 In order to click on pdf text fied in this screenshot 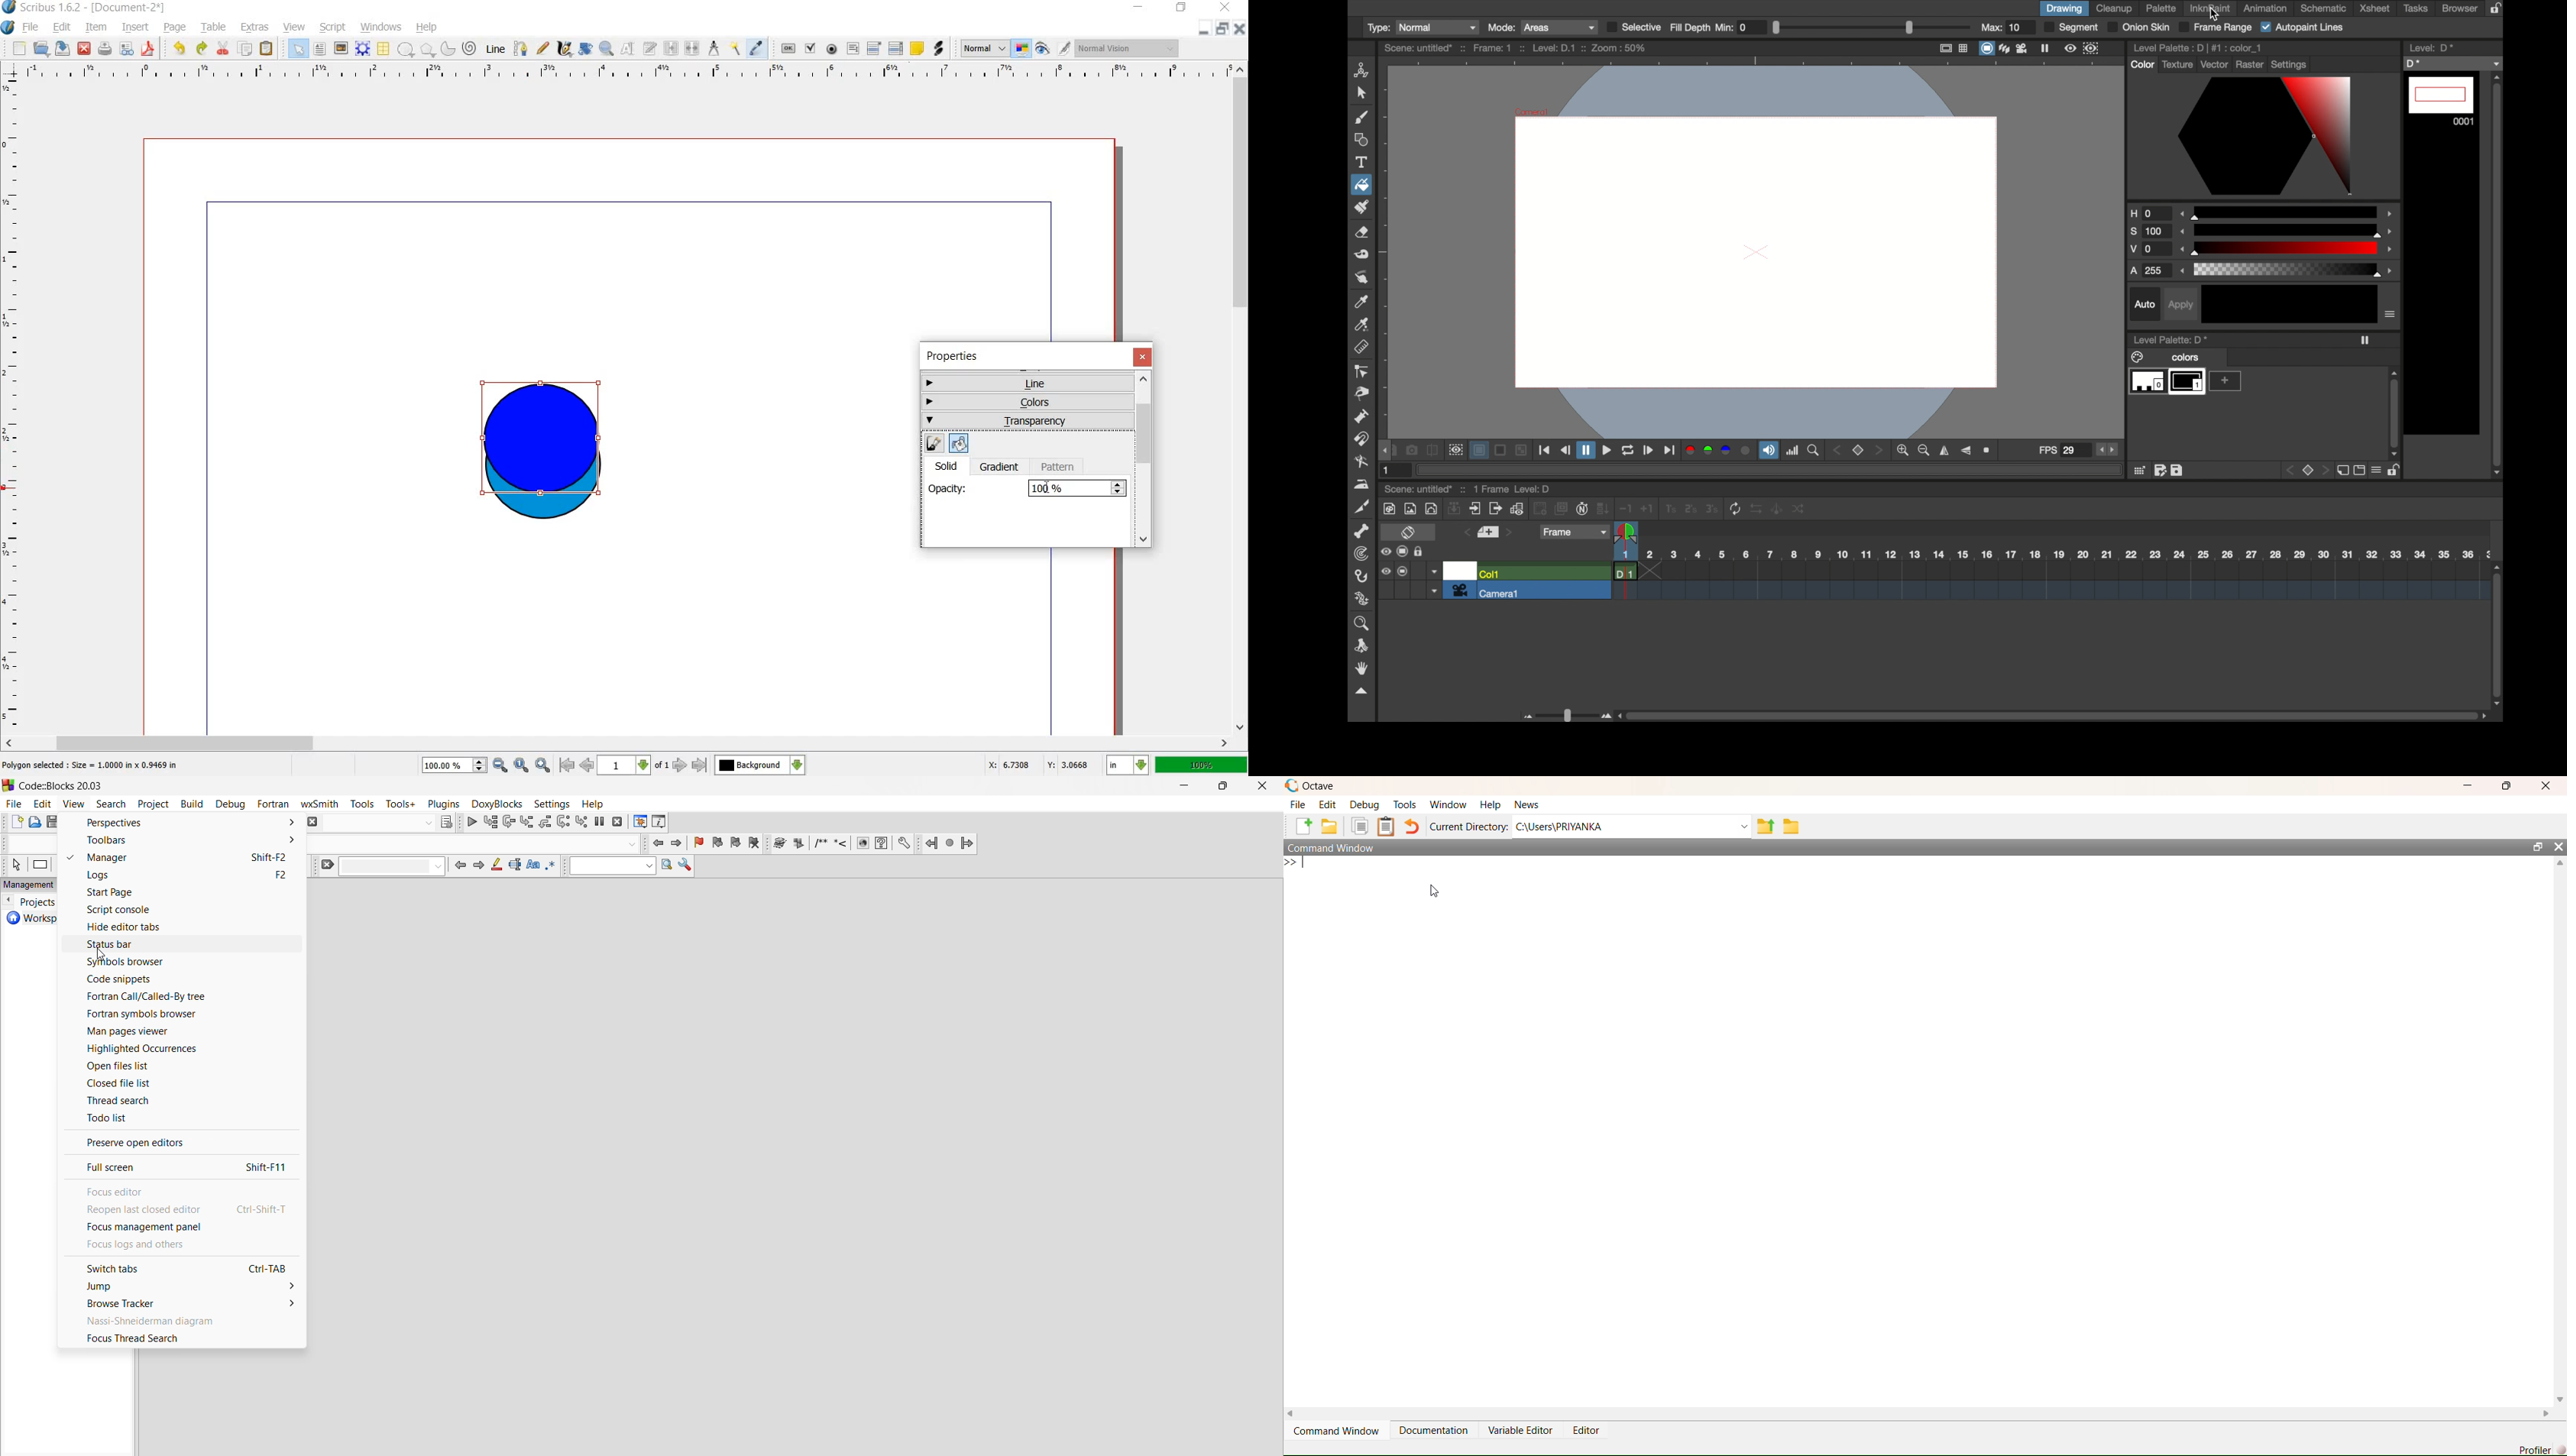, I will do `click(854, 48)`.